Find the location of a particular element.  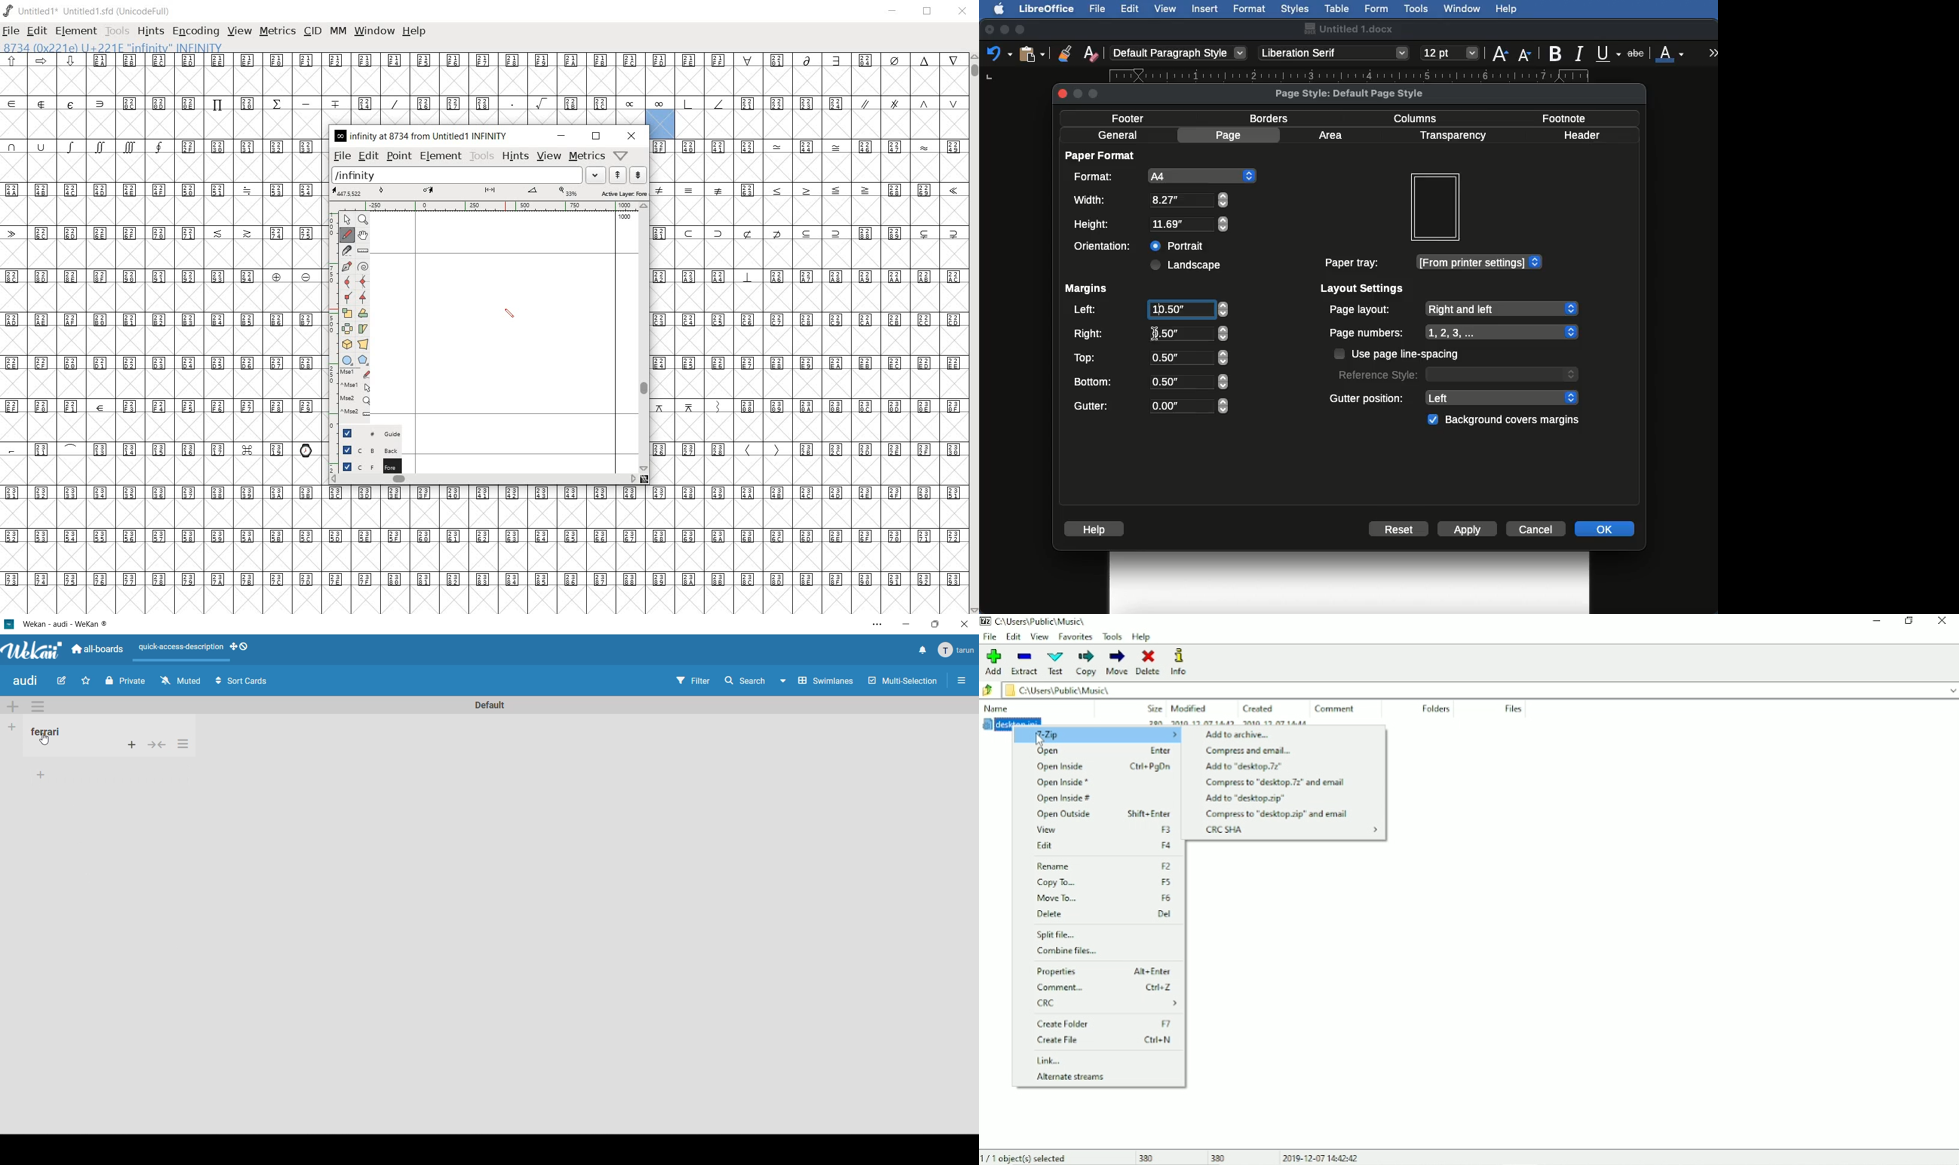

left tab is located at coordinates (989, 78).